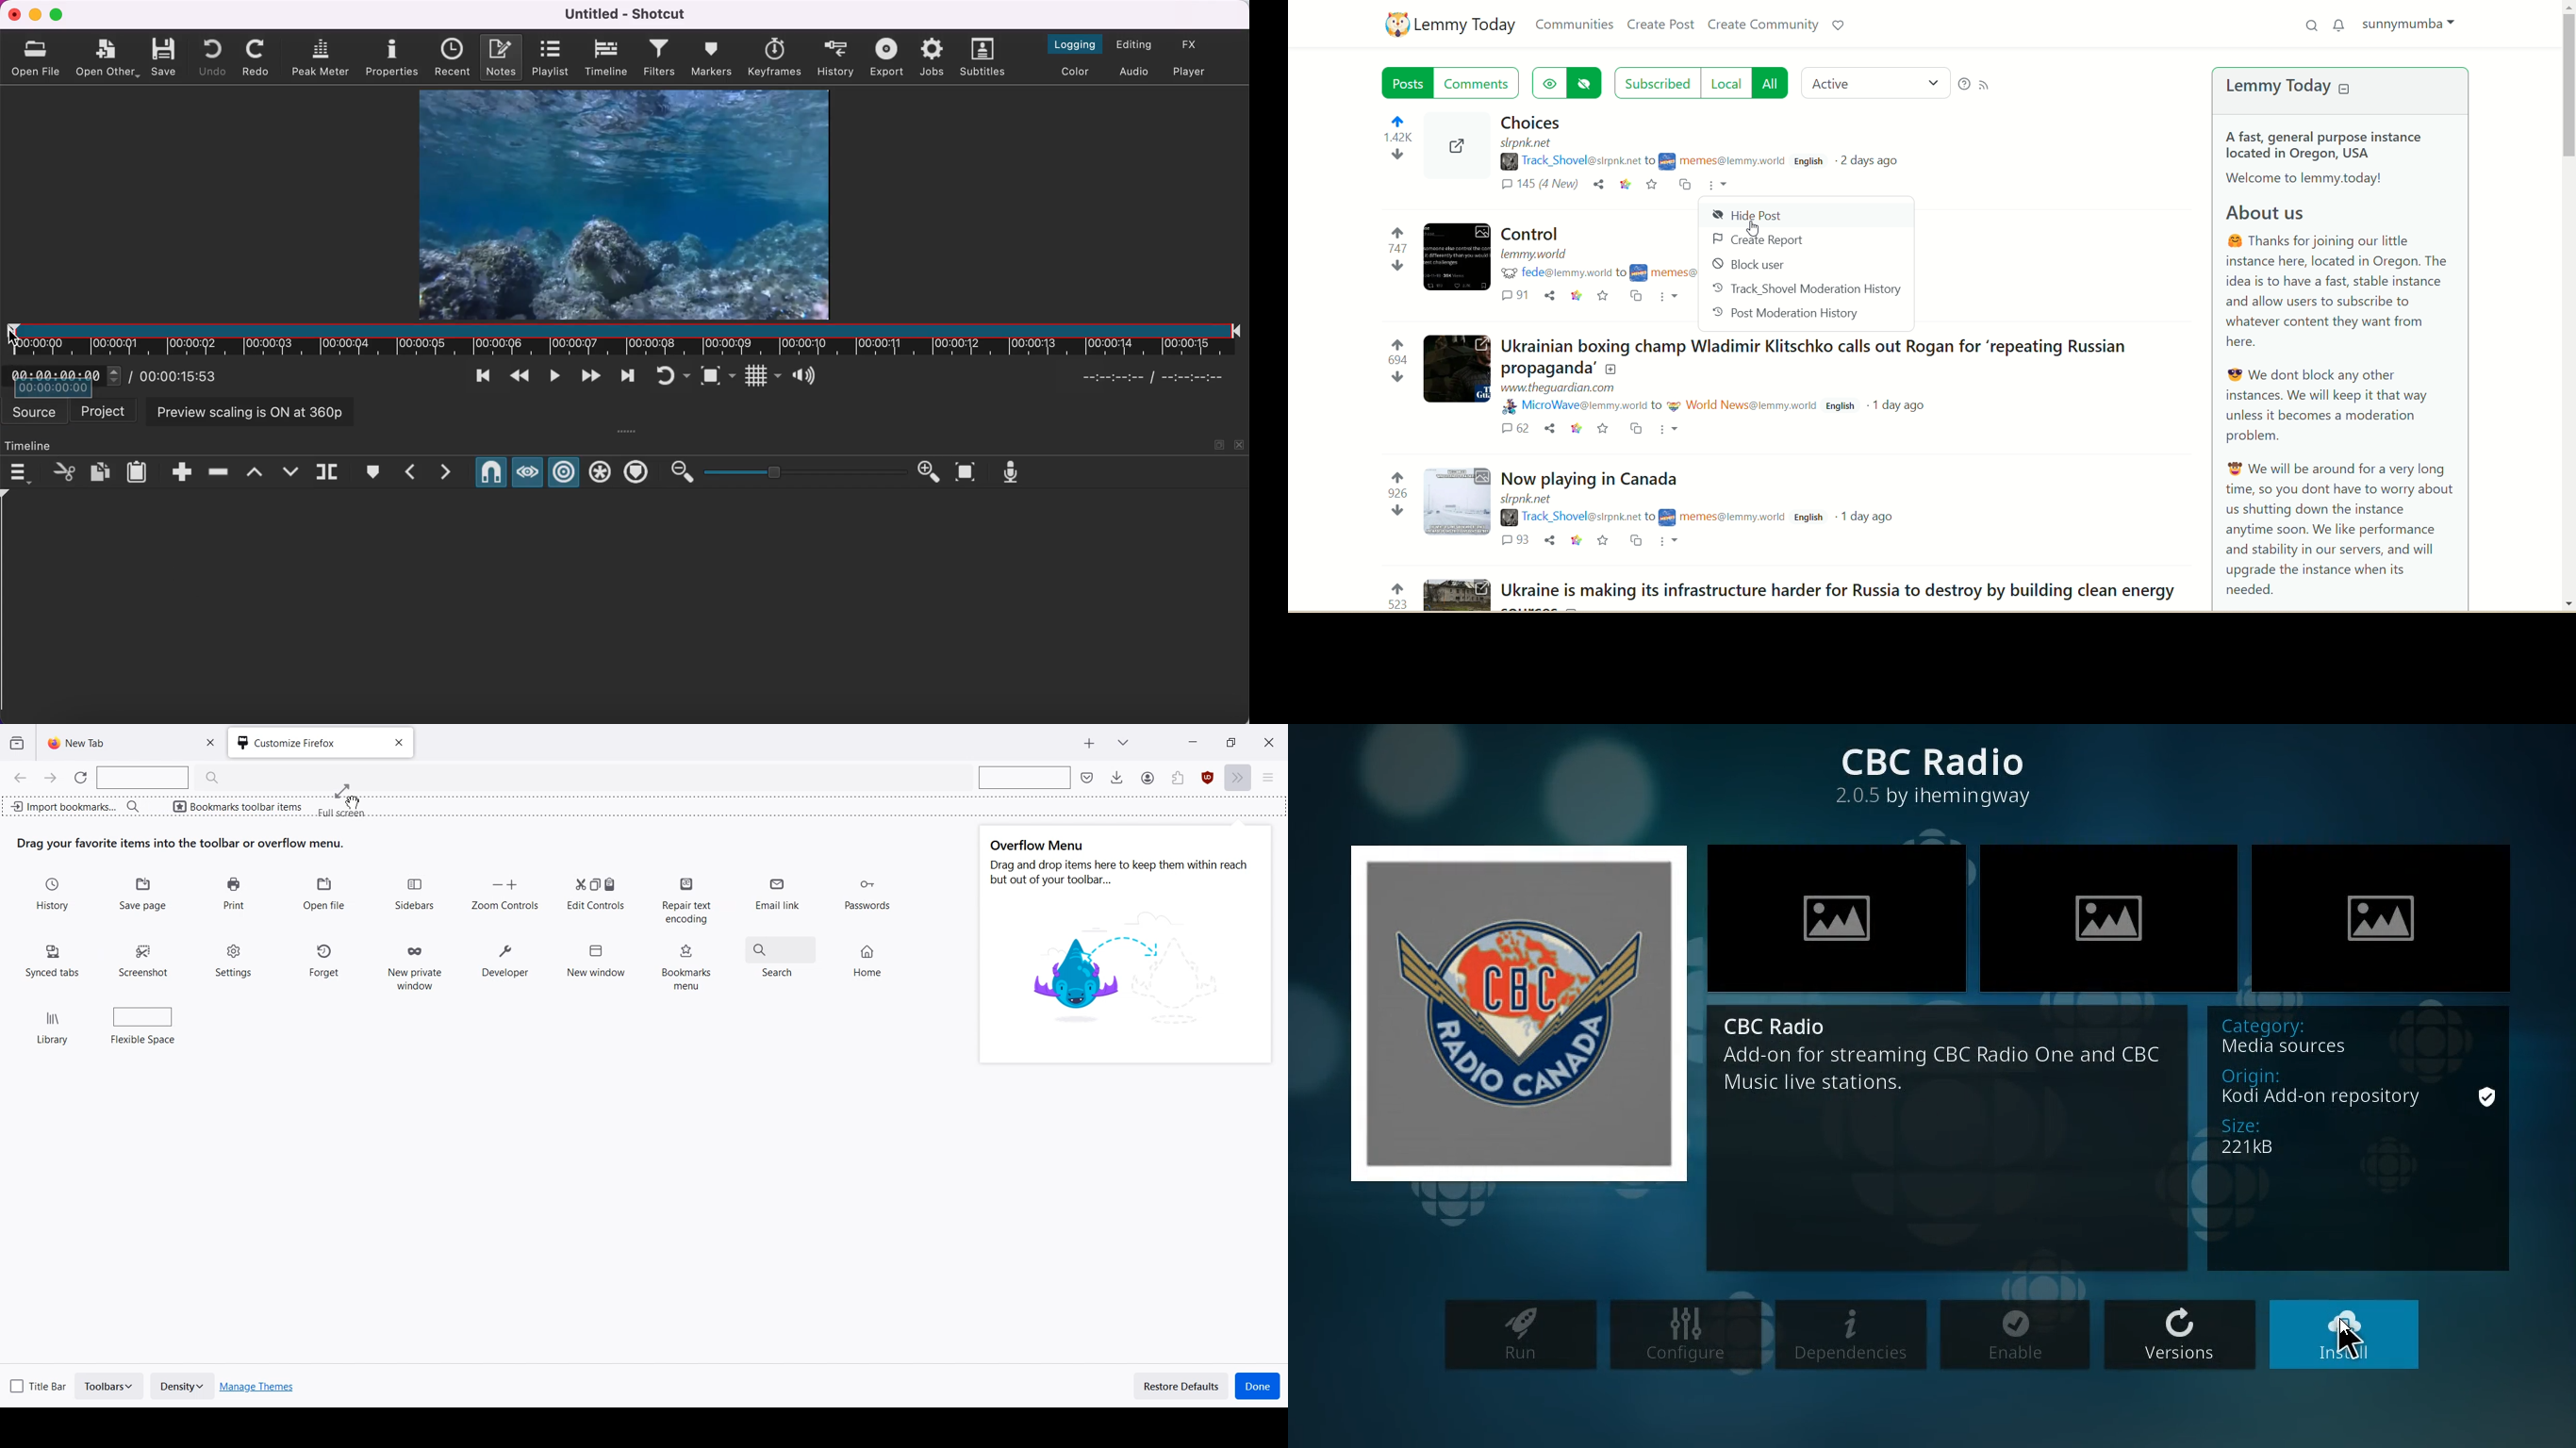  I want to click on description, so click(1946, 1075).